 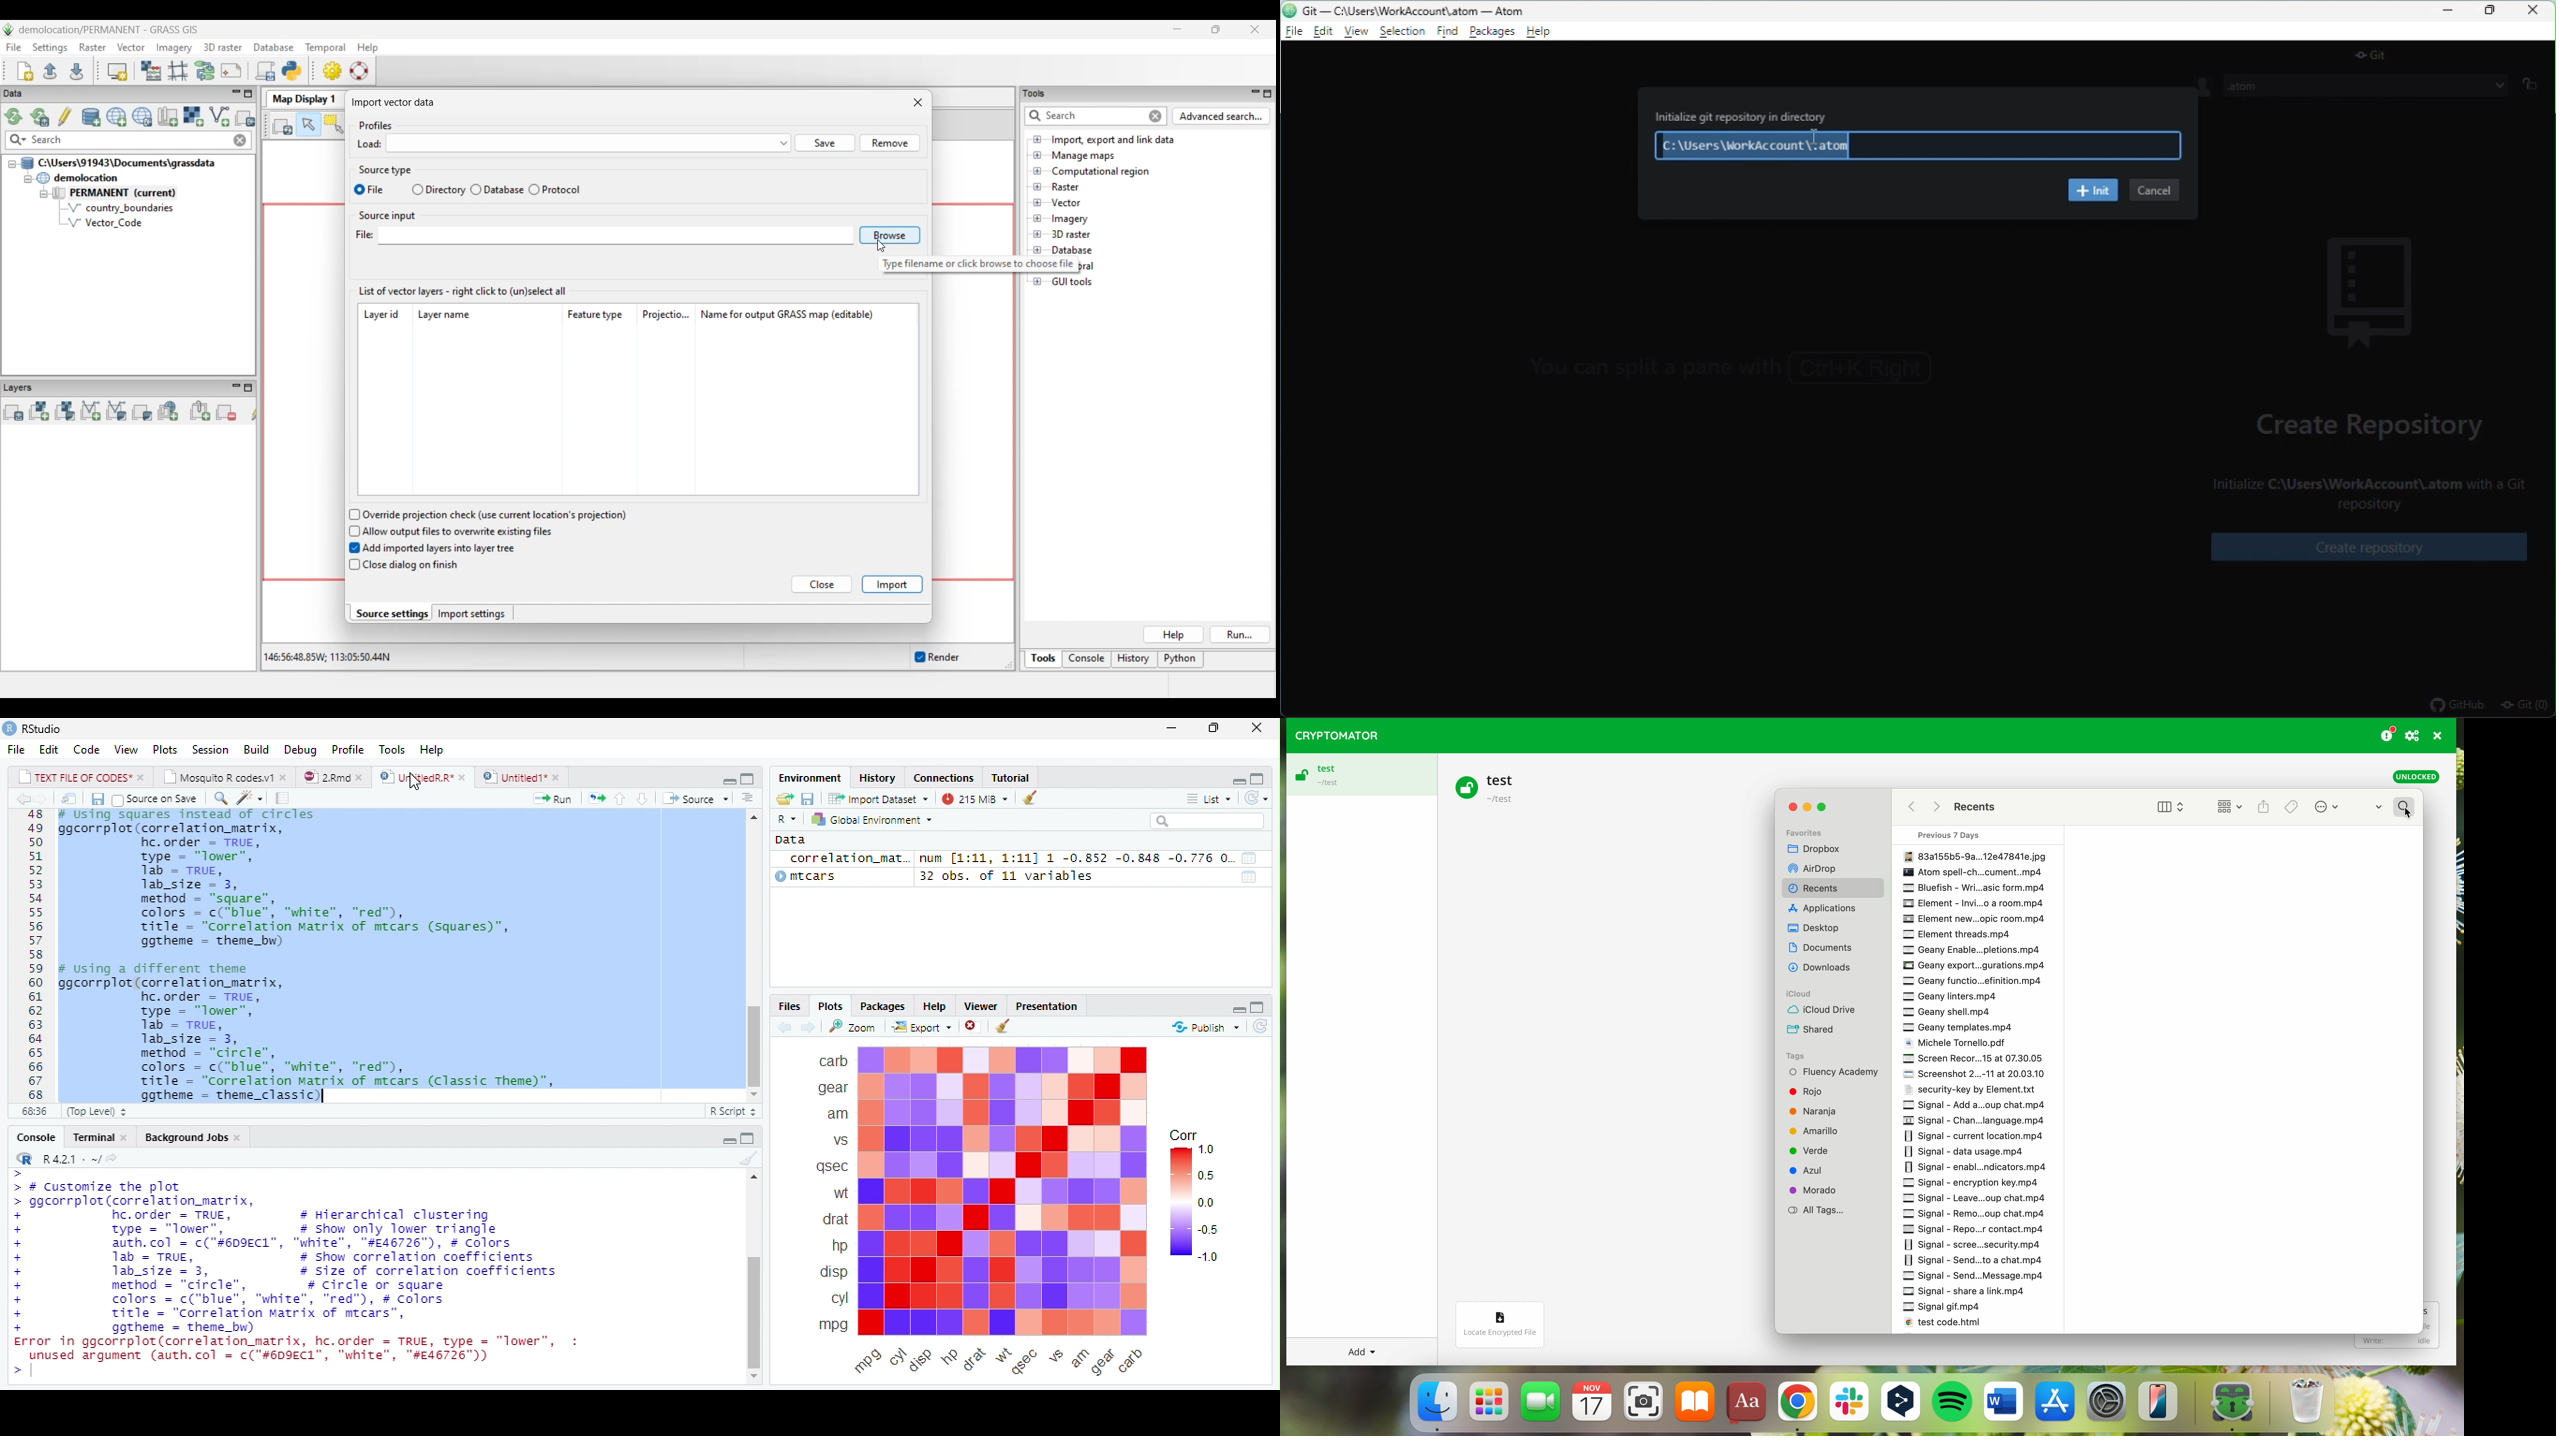 What do you see at coordinates (789, 1006) in the screenshot?
I see `Files` at bounding box center [789, 1006].